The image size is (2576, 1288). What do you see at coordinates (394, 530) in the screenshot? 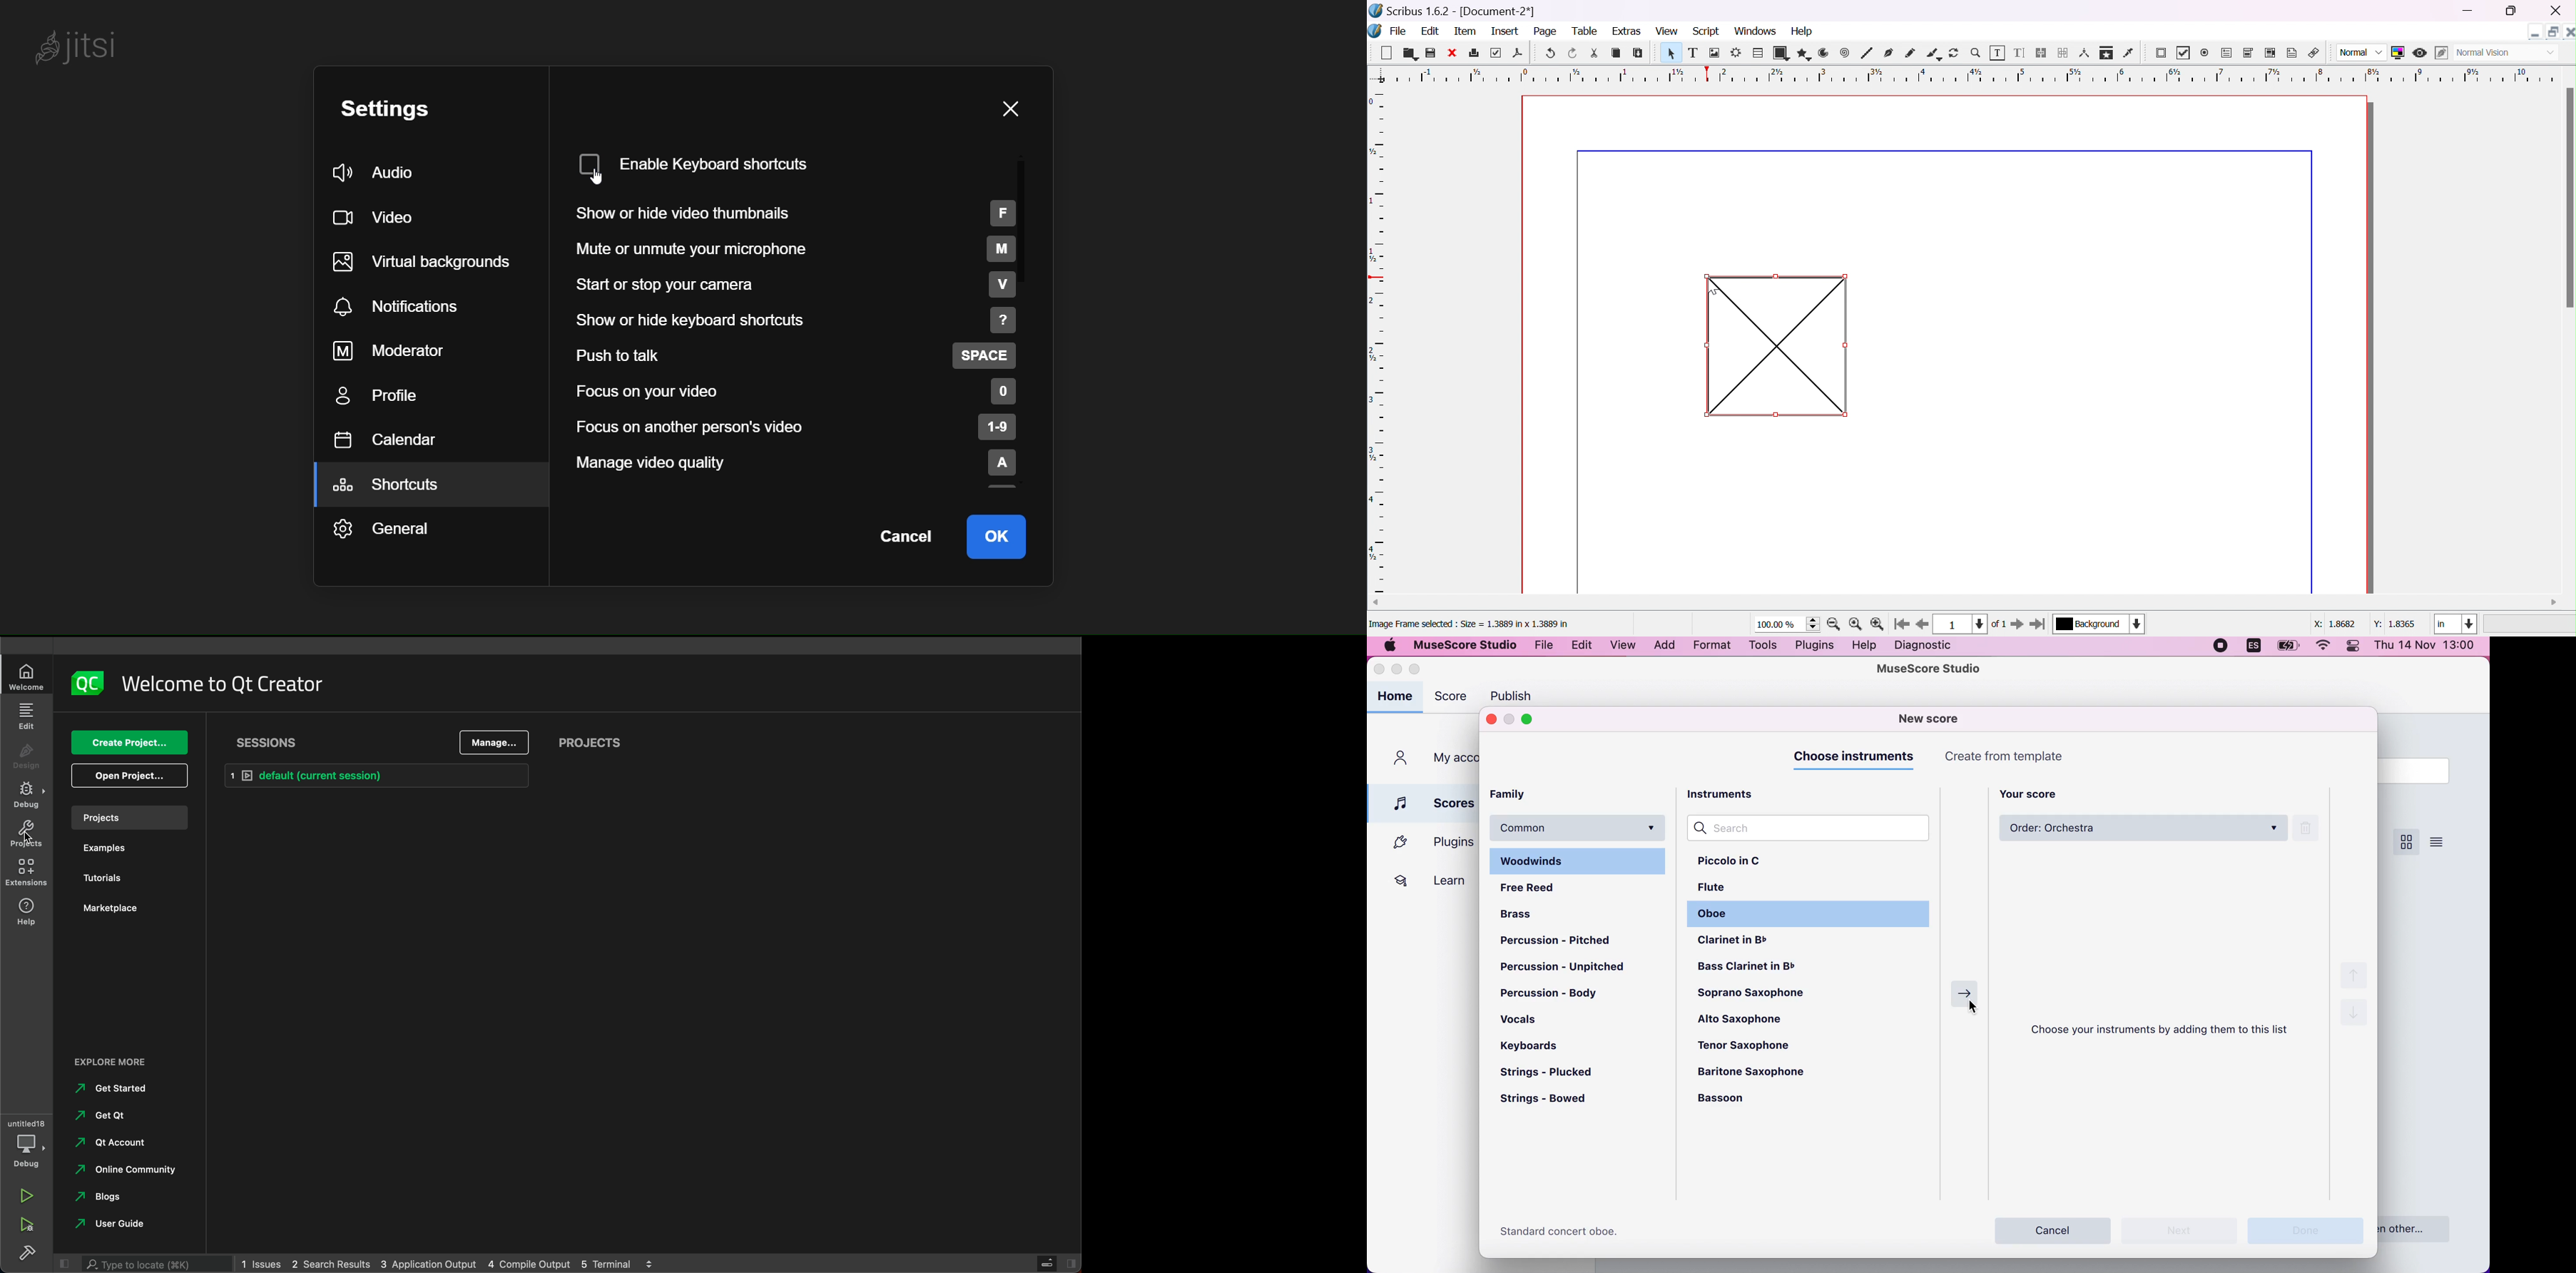
I see `general` at bounding box center [394, 530].